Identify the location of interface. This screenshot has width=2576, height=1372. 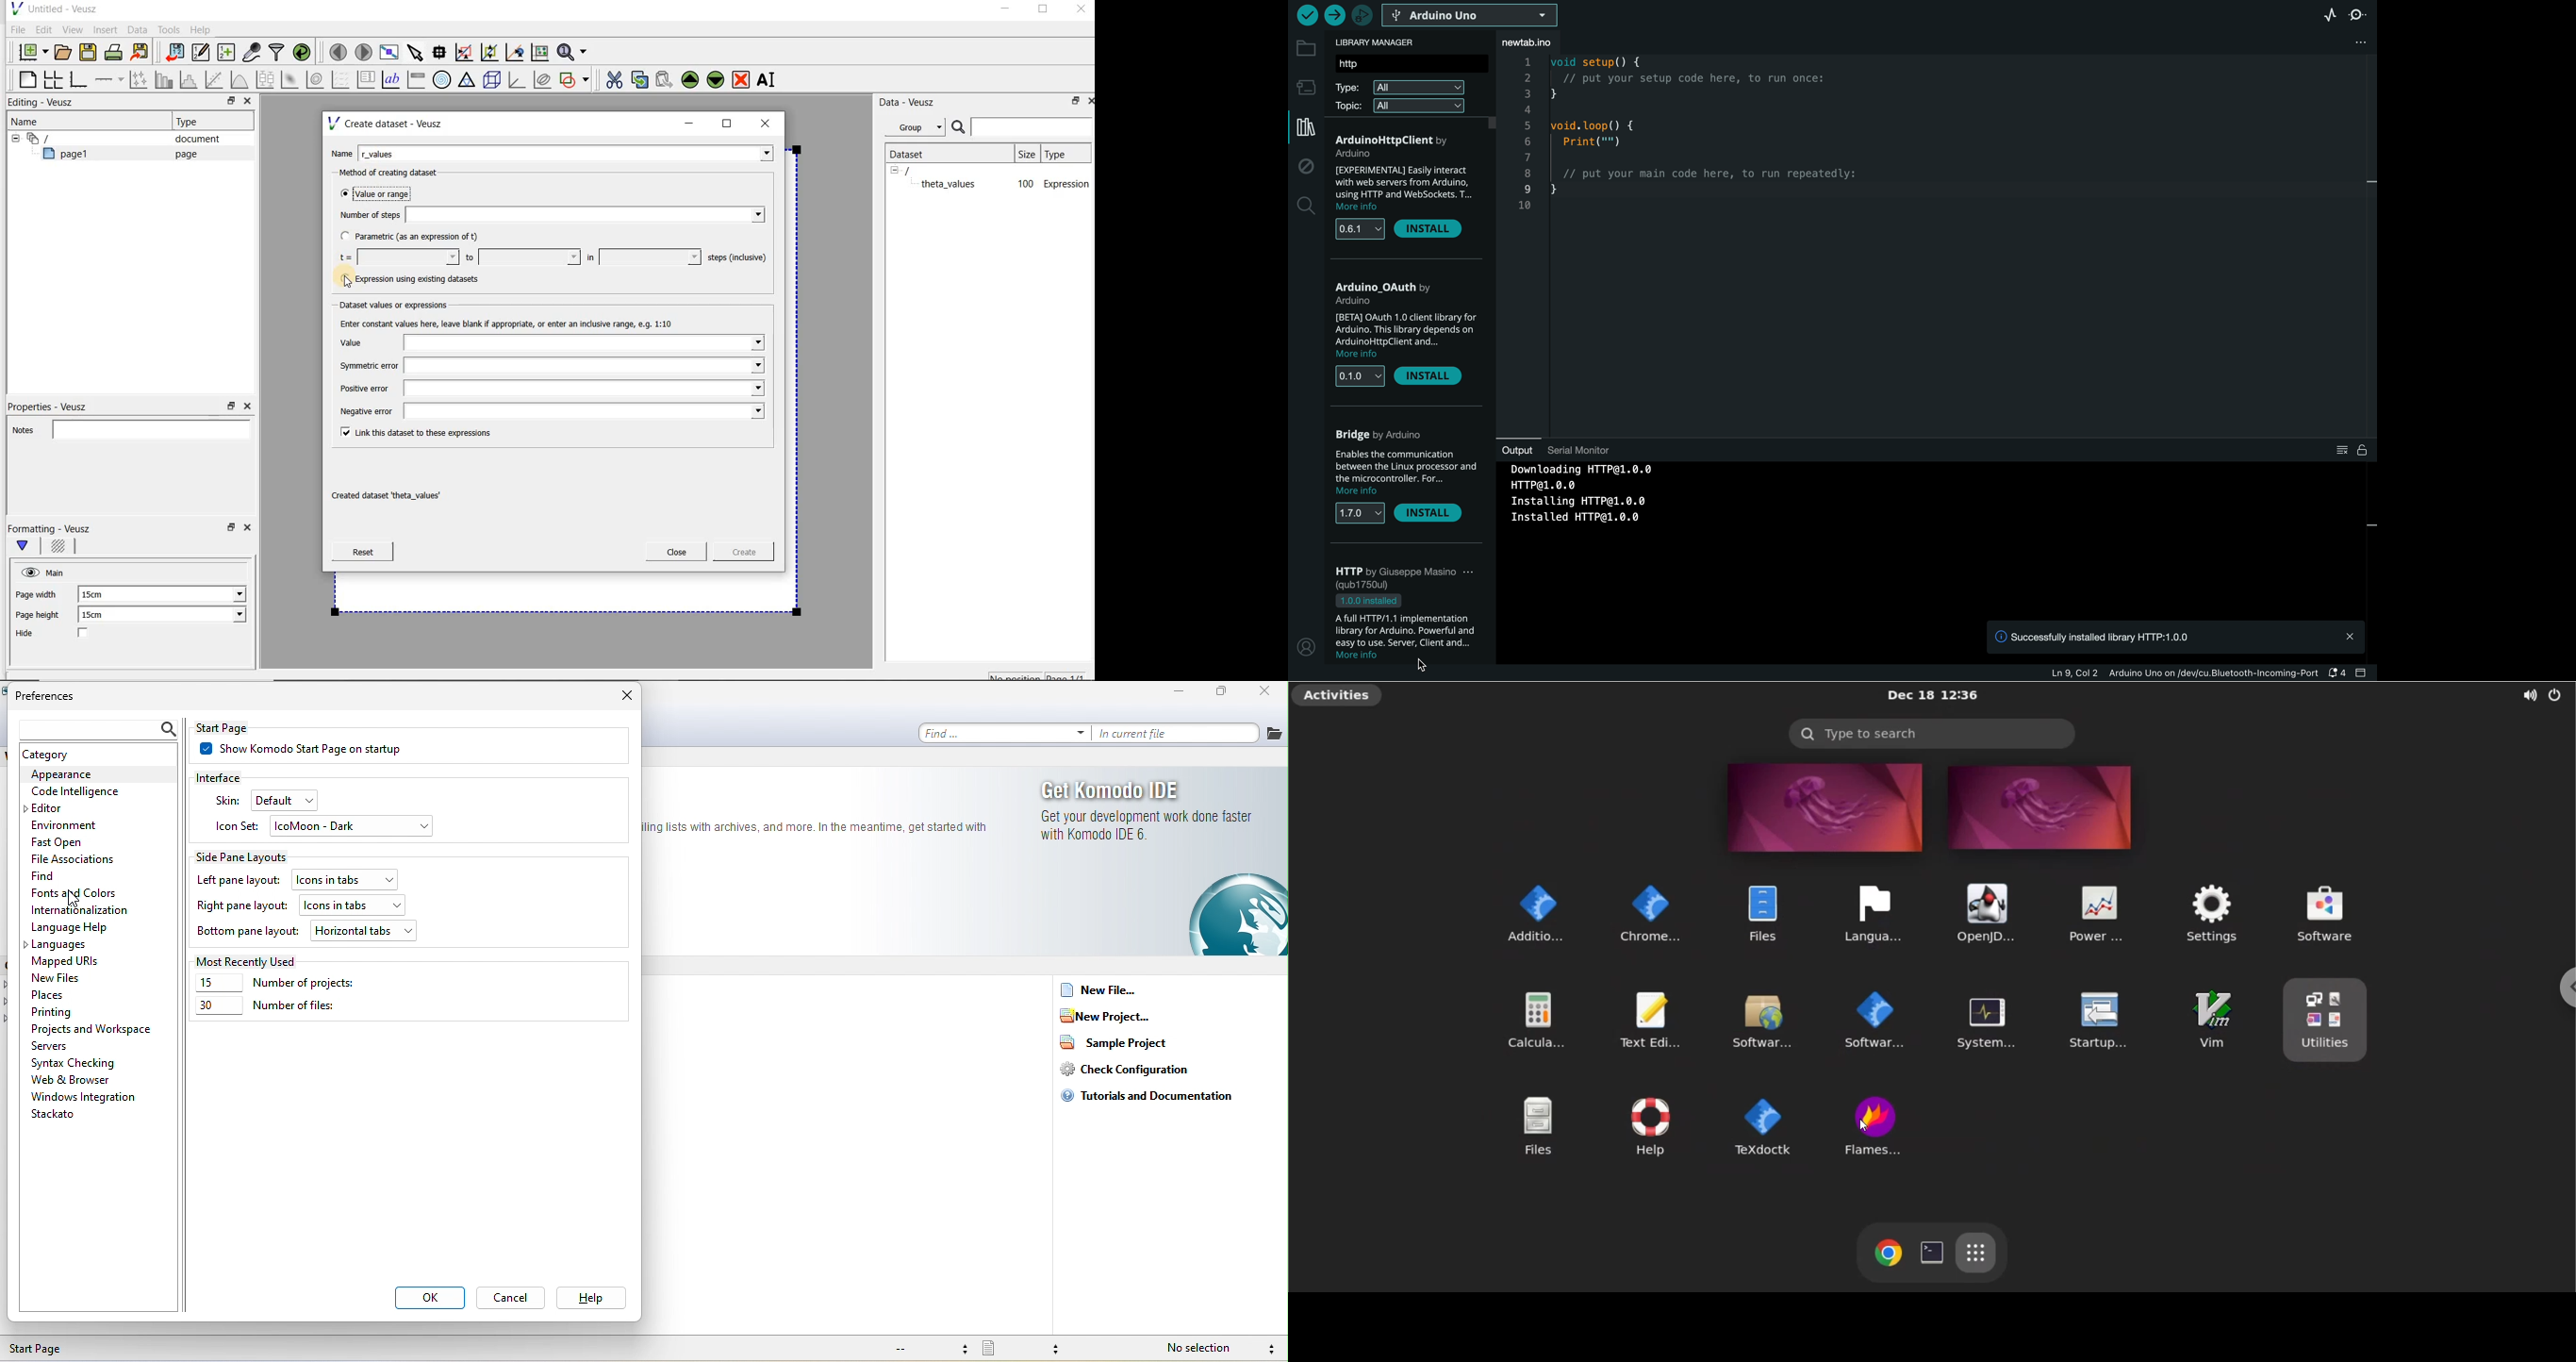
(222, 777).